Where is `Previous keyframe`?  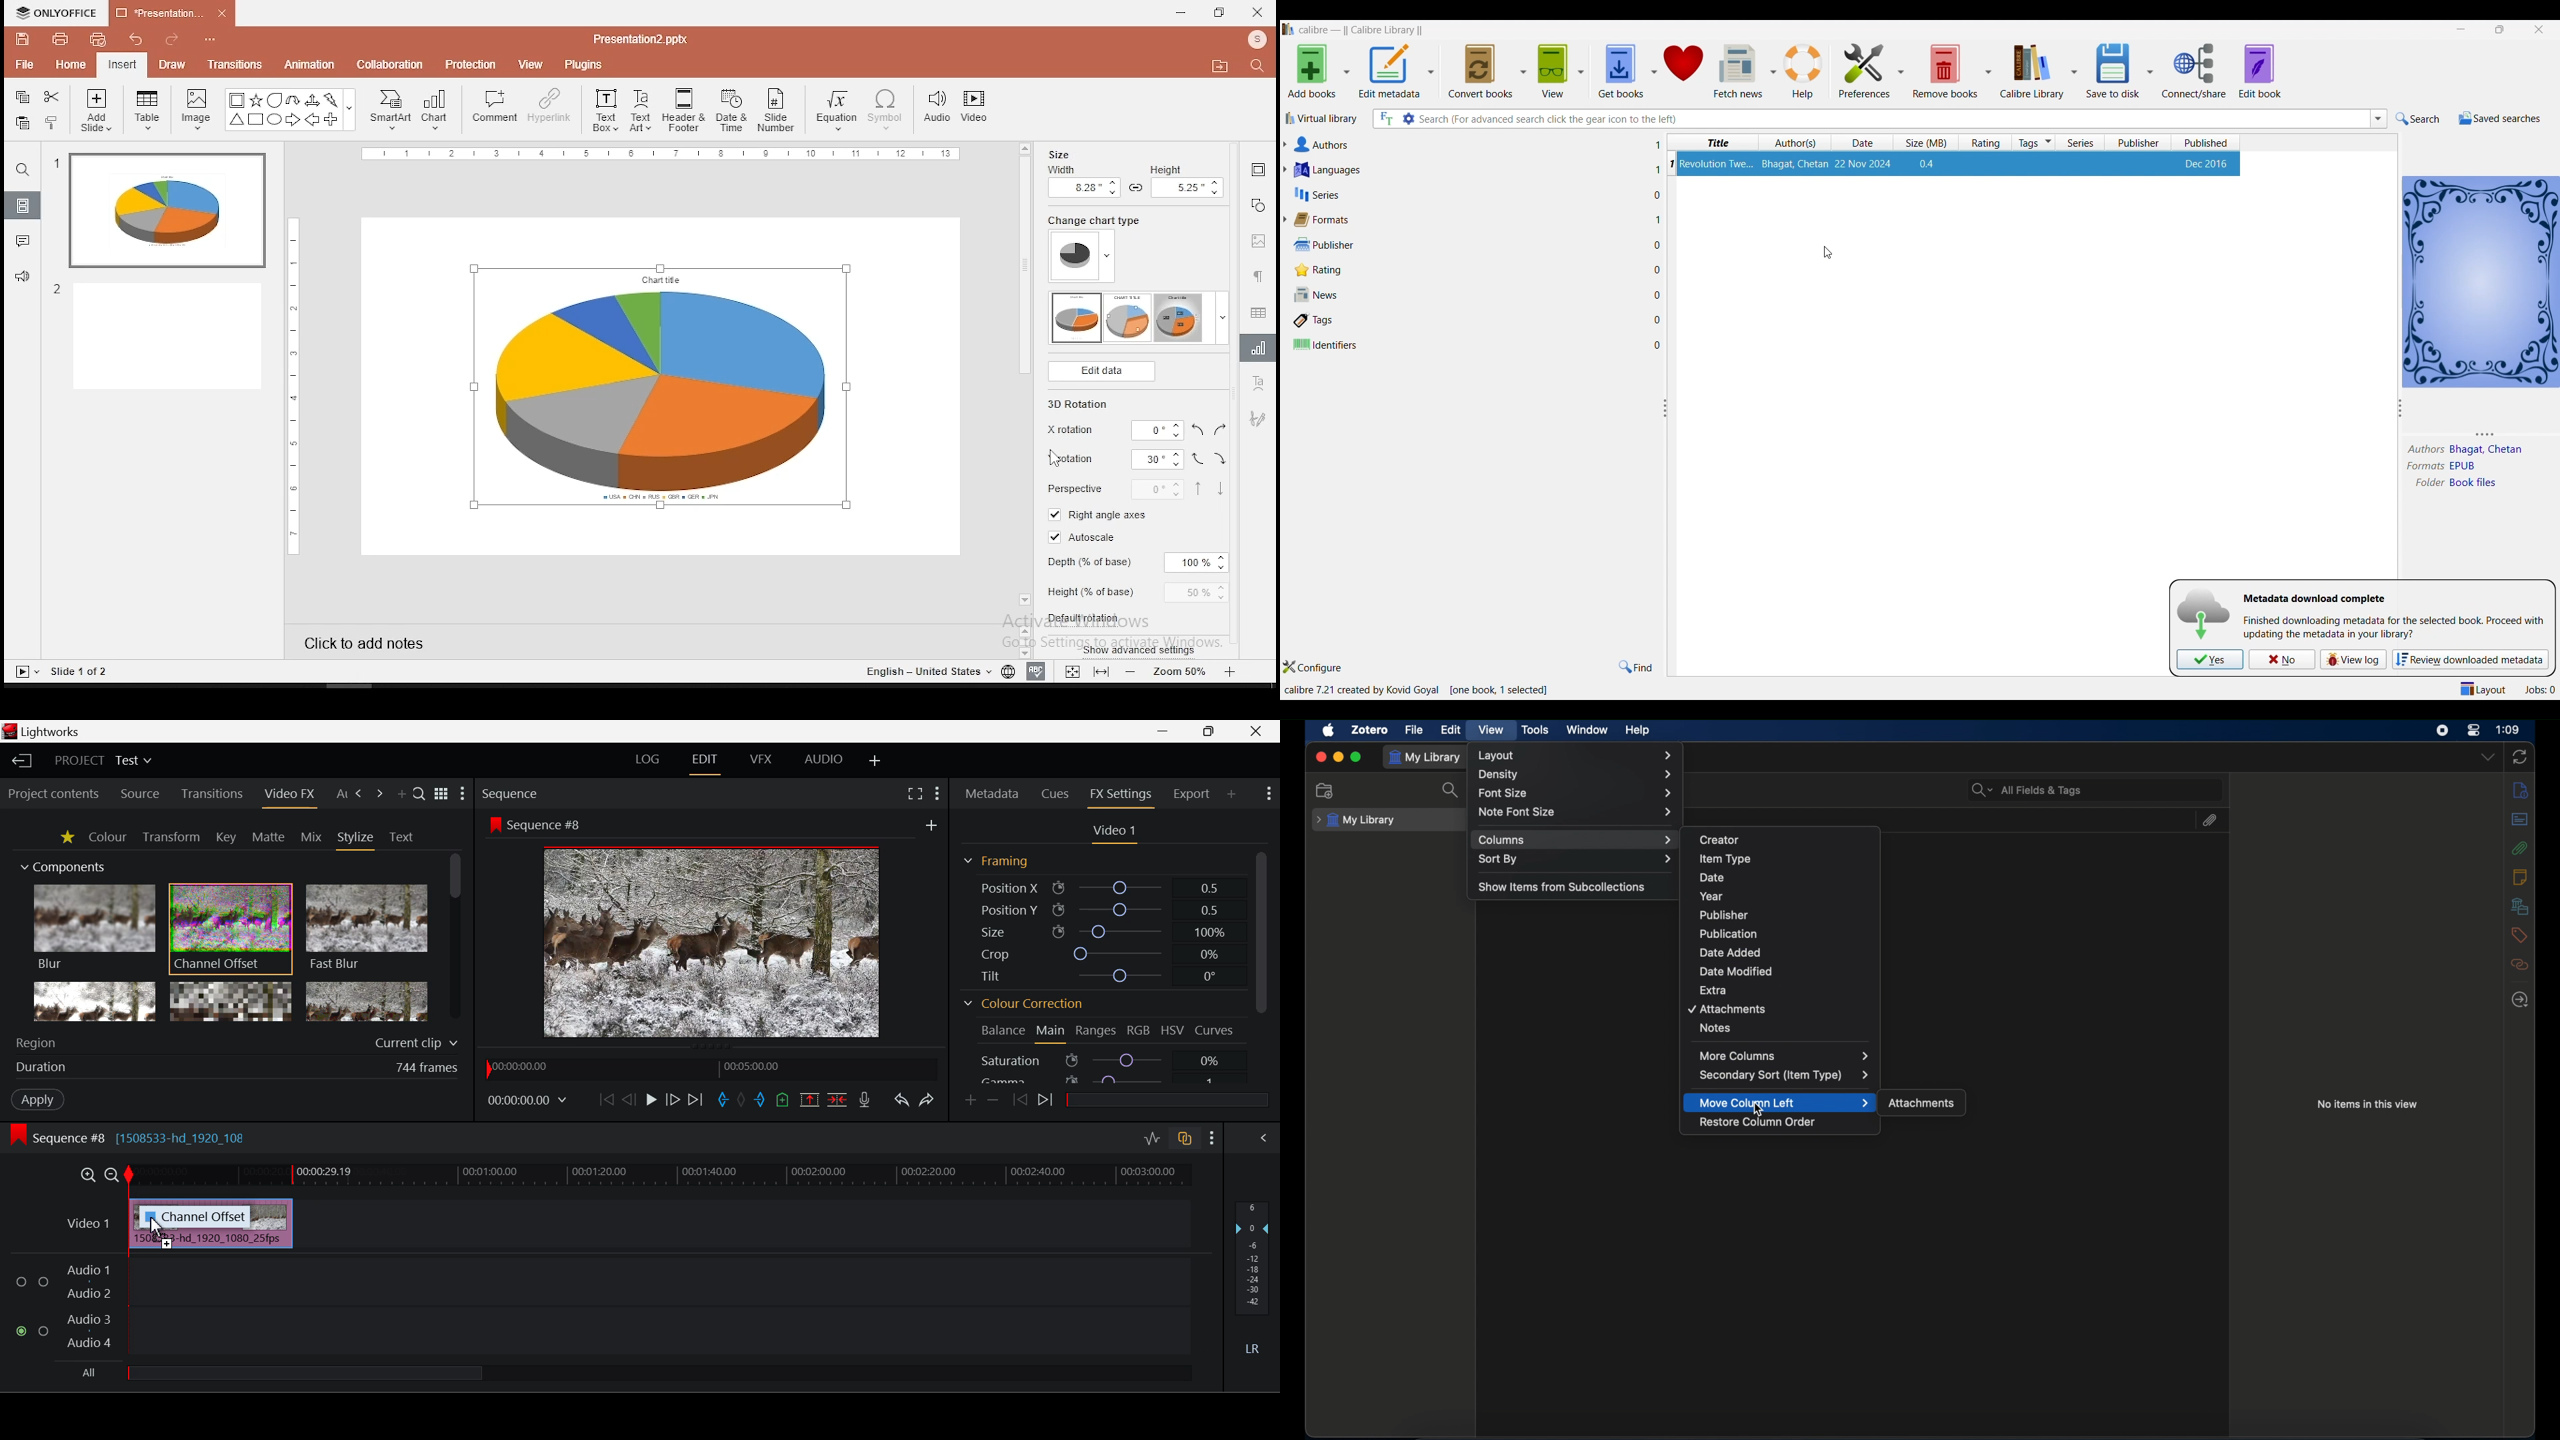
Previous keyframe is located at coordinates (1021, 1101).